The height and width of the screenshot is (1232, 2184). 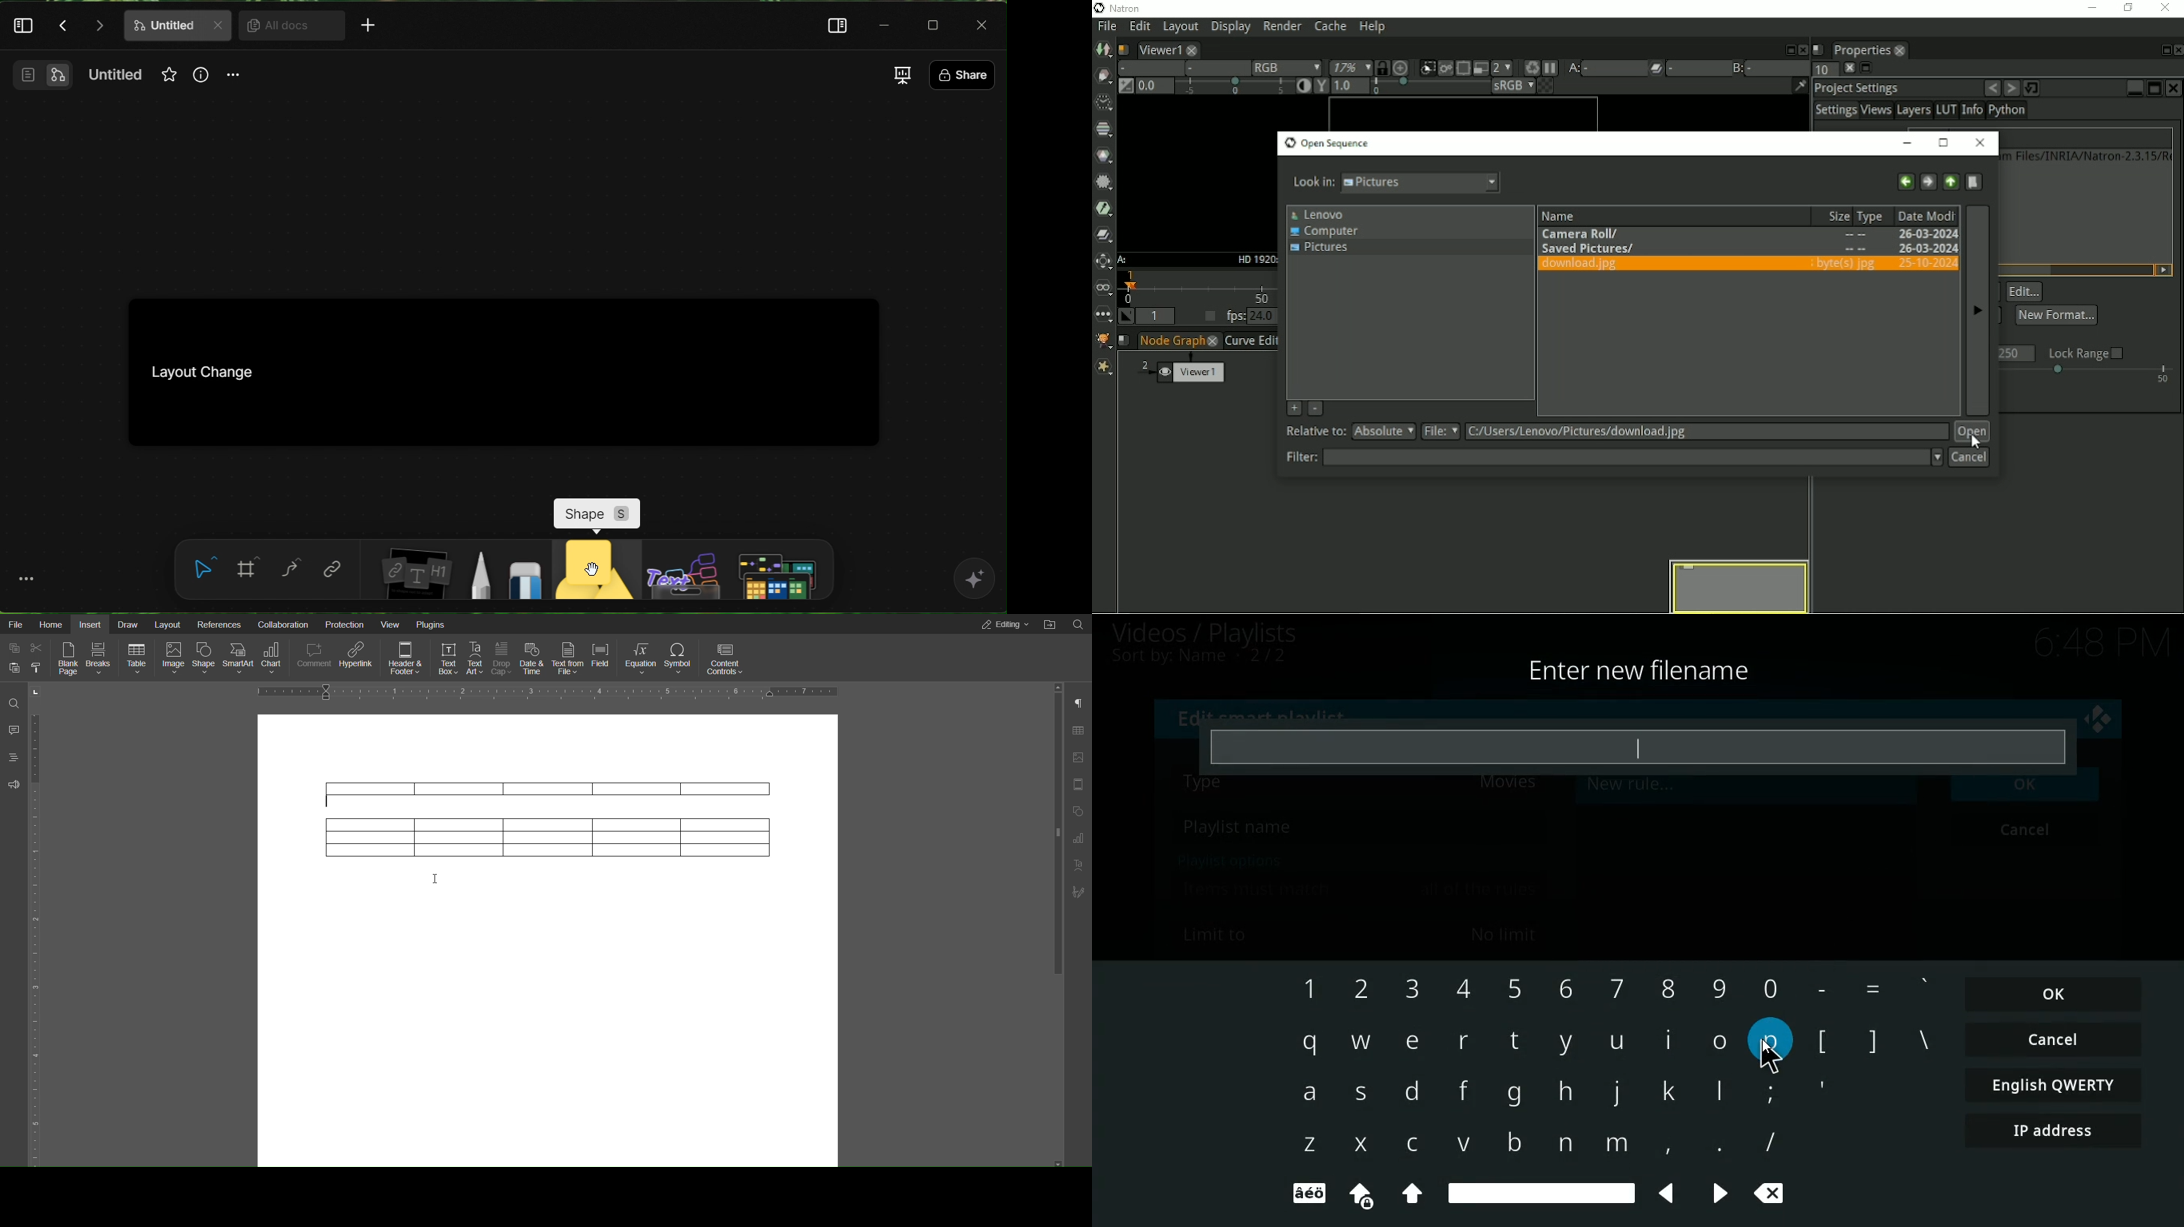 I want to click on Headings, so click(x=10, y=755).